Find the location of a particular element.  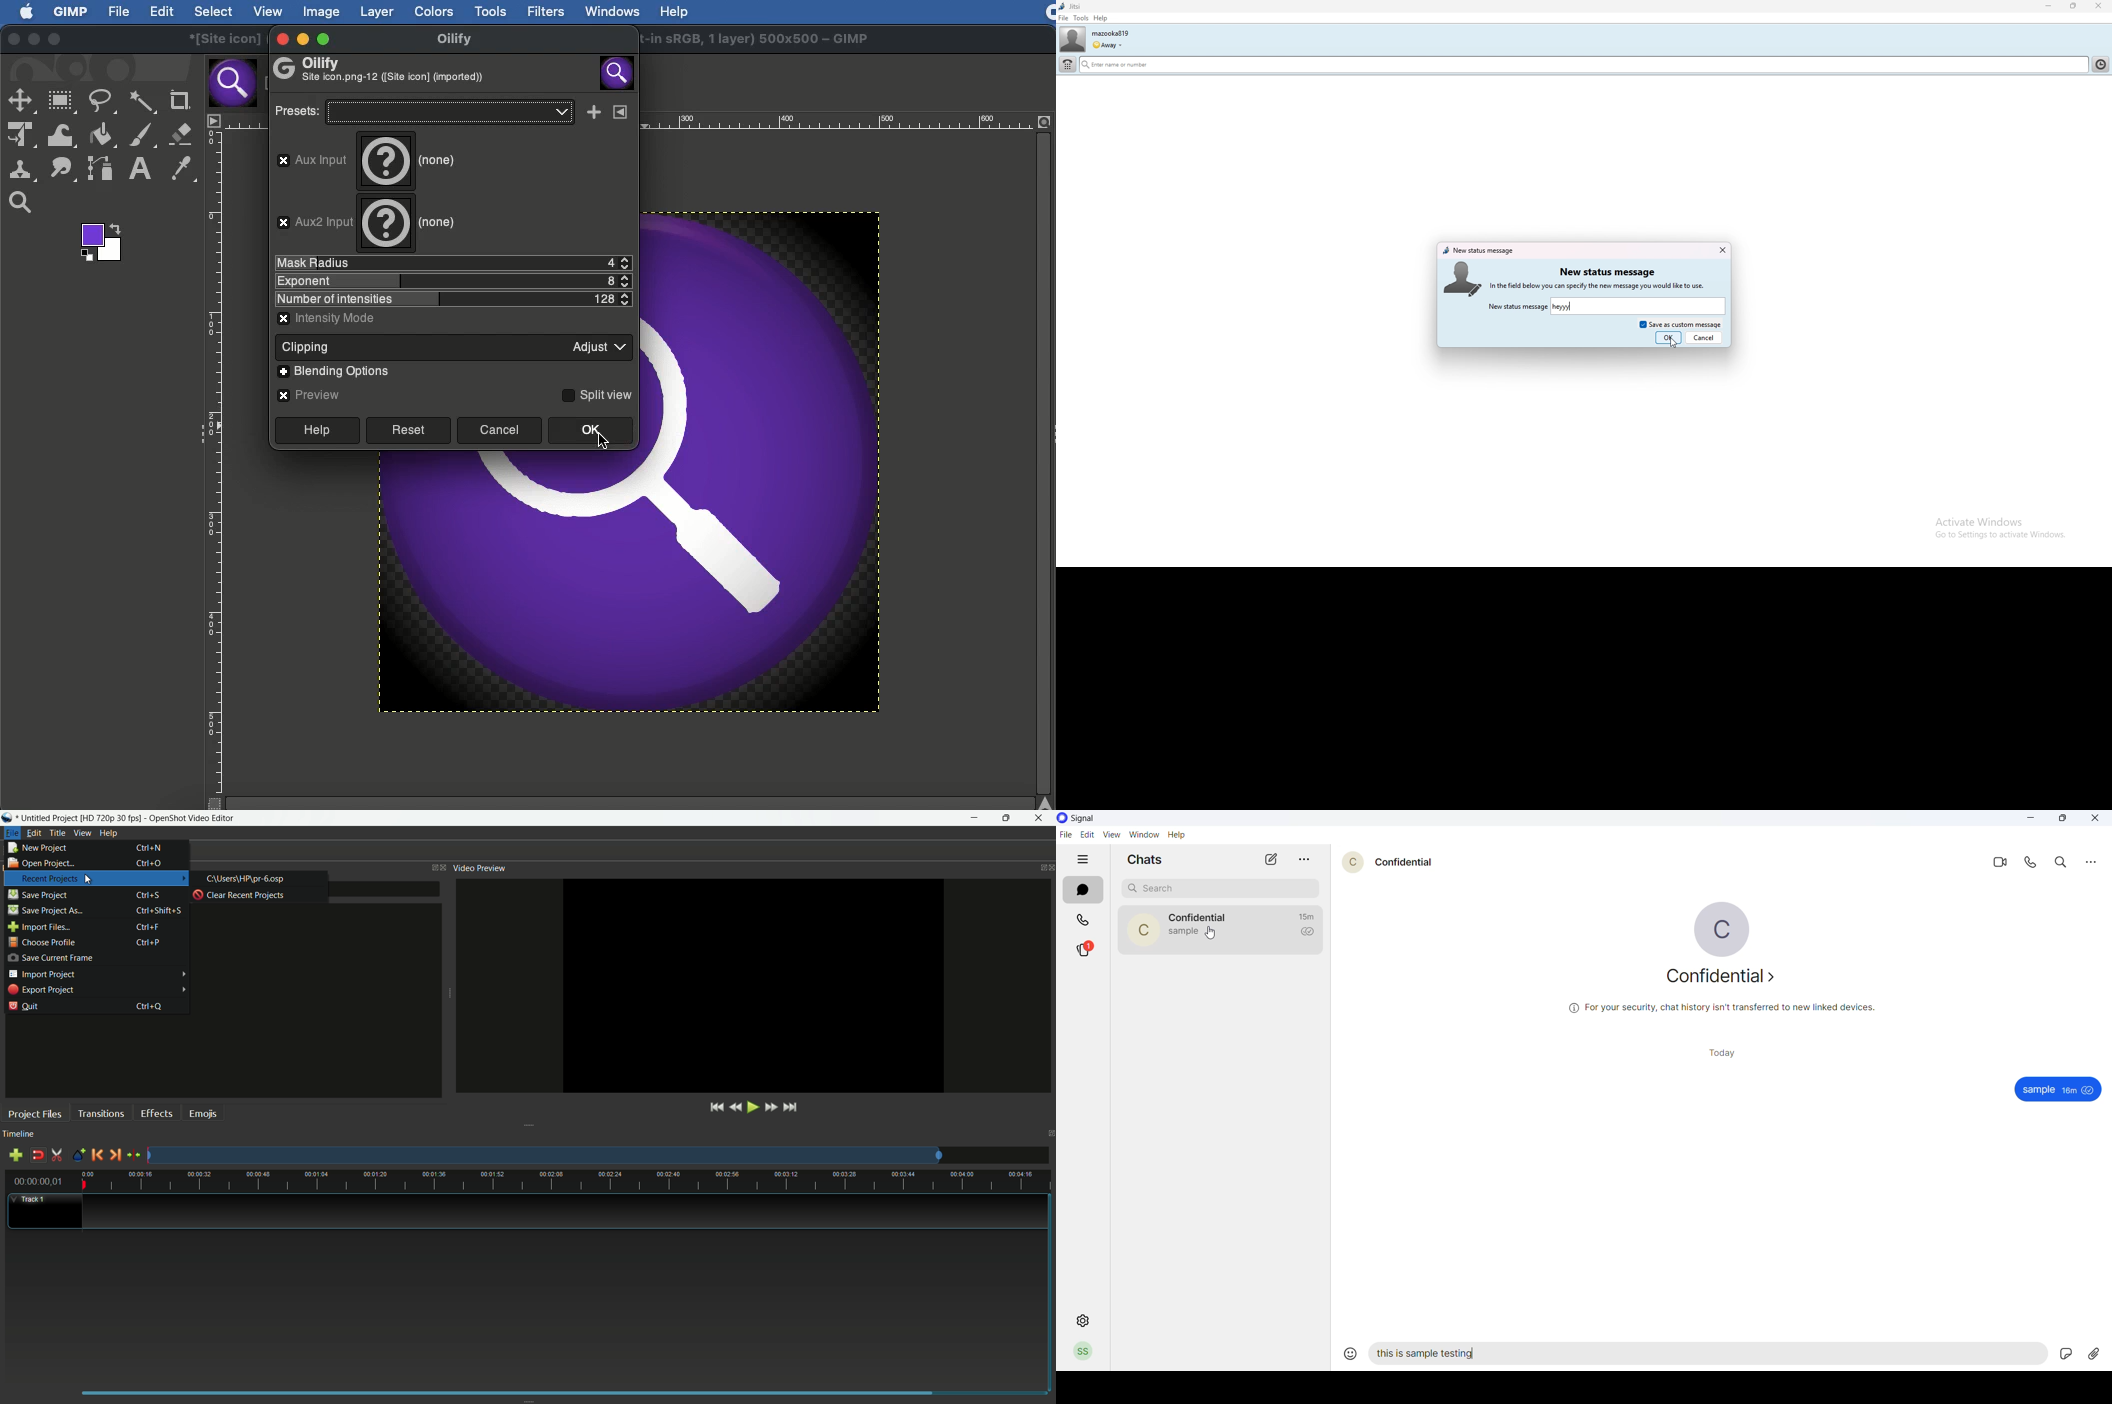

Logo is located at coordinates (20, 11).